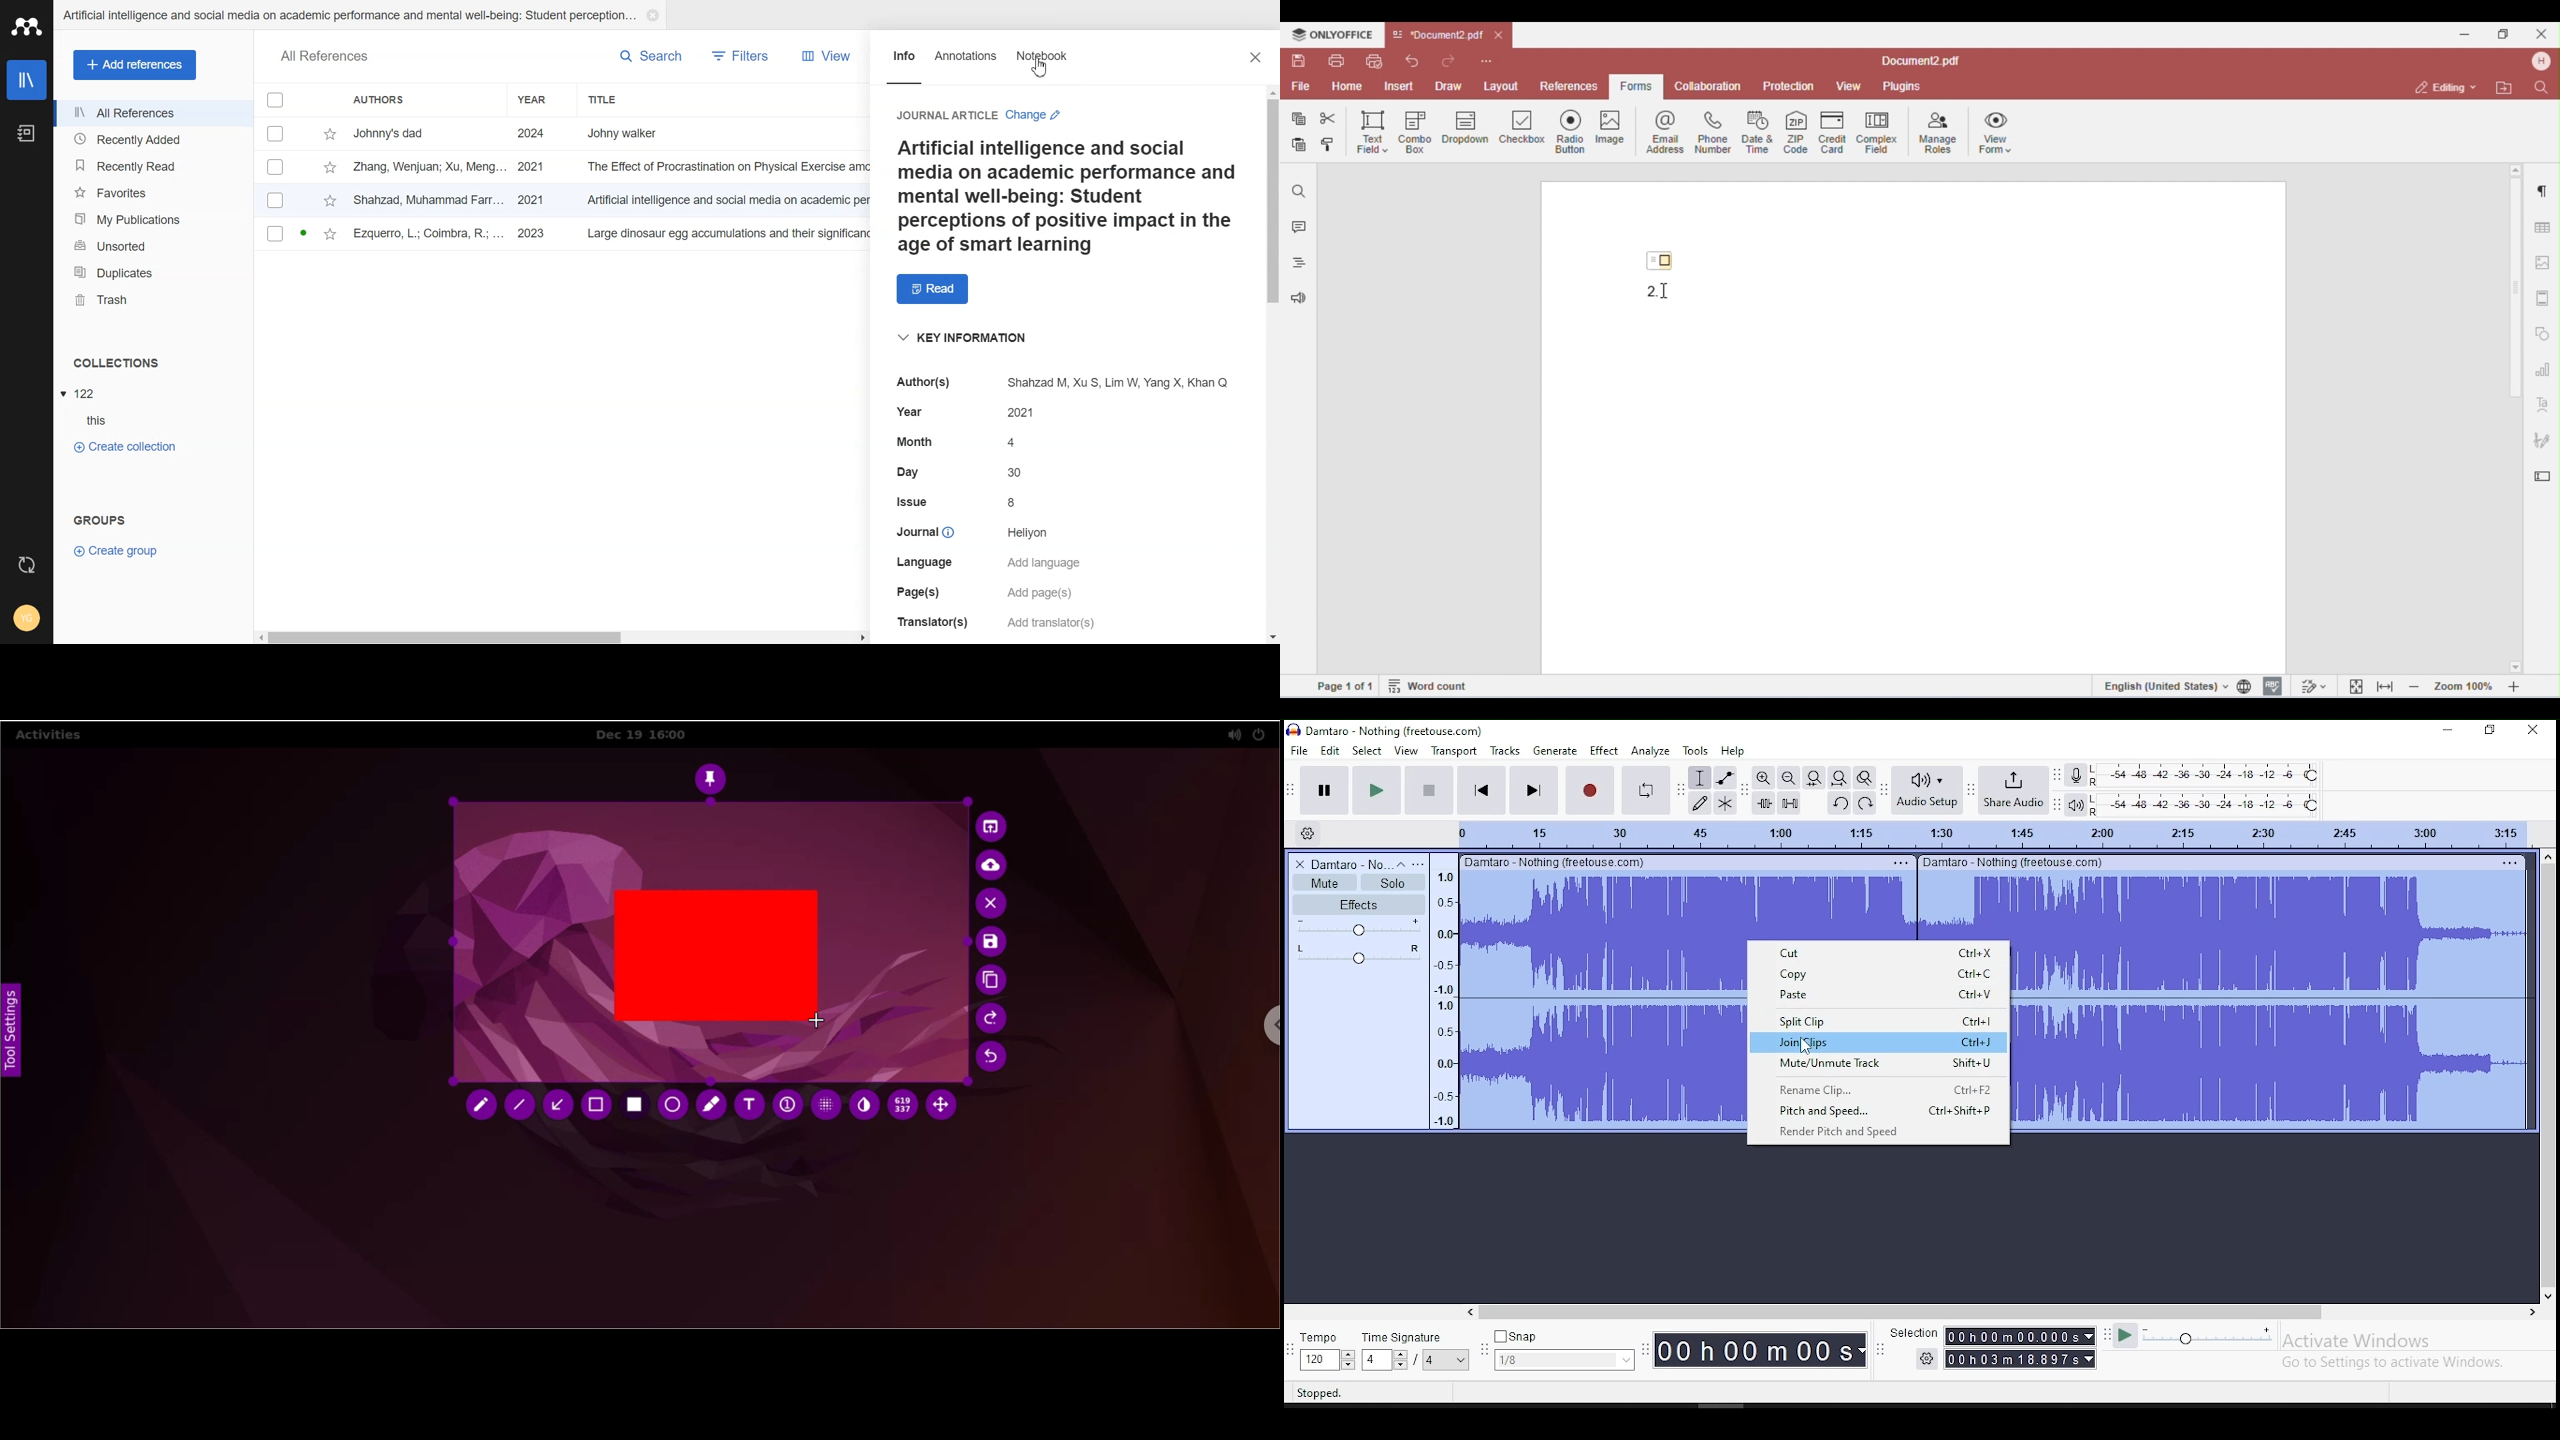  What do you see at coordinates (1043, 62) in the screenshot?
I see `Notebook` at bounding box center [1043, 62].